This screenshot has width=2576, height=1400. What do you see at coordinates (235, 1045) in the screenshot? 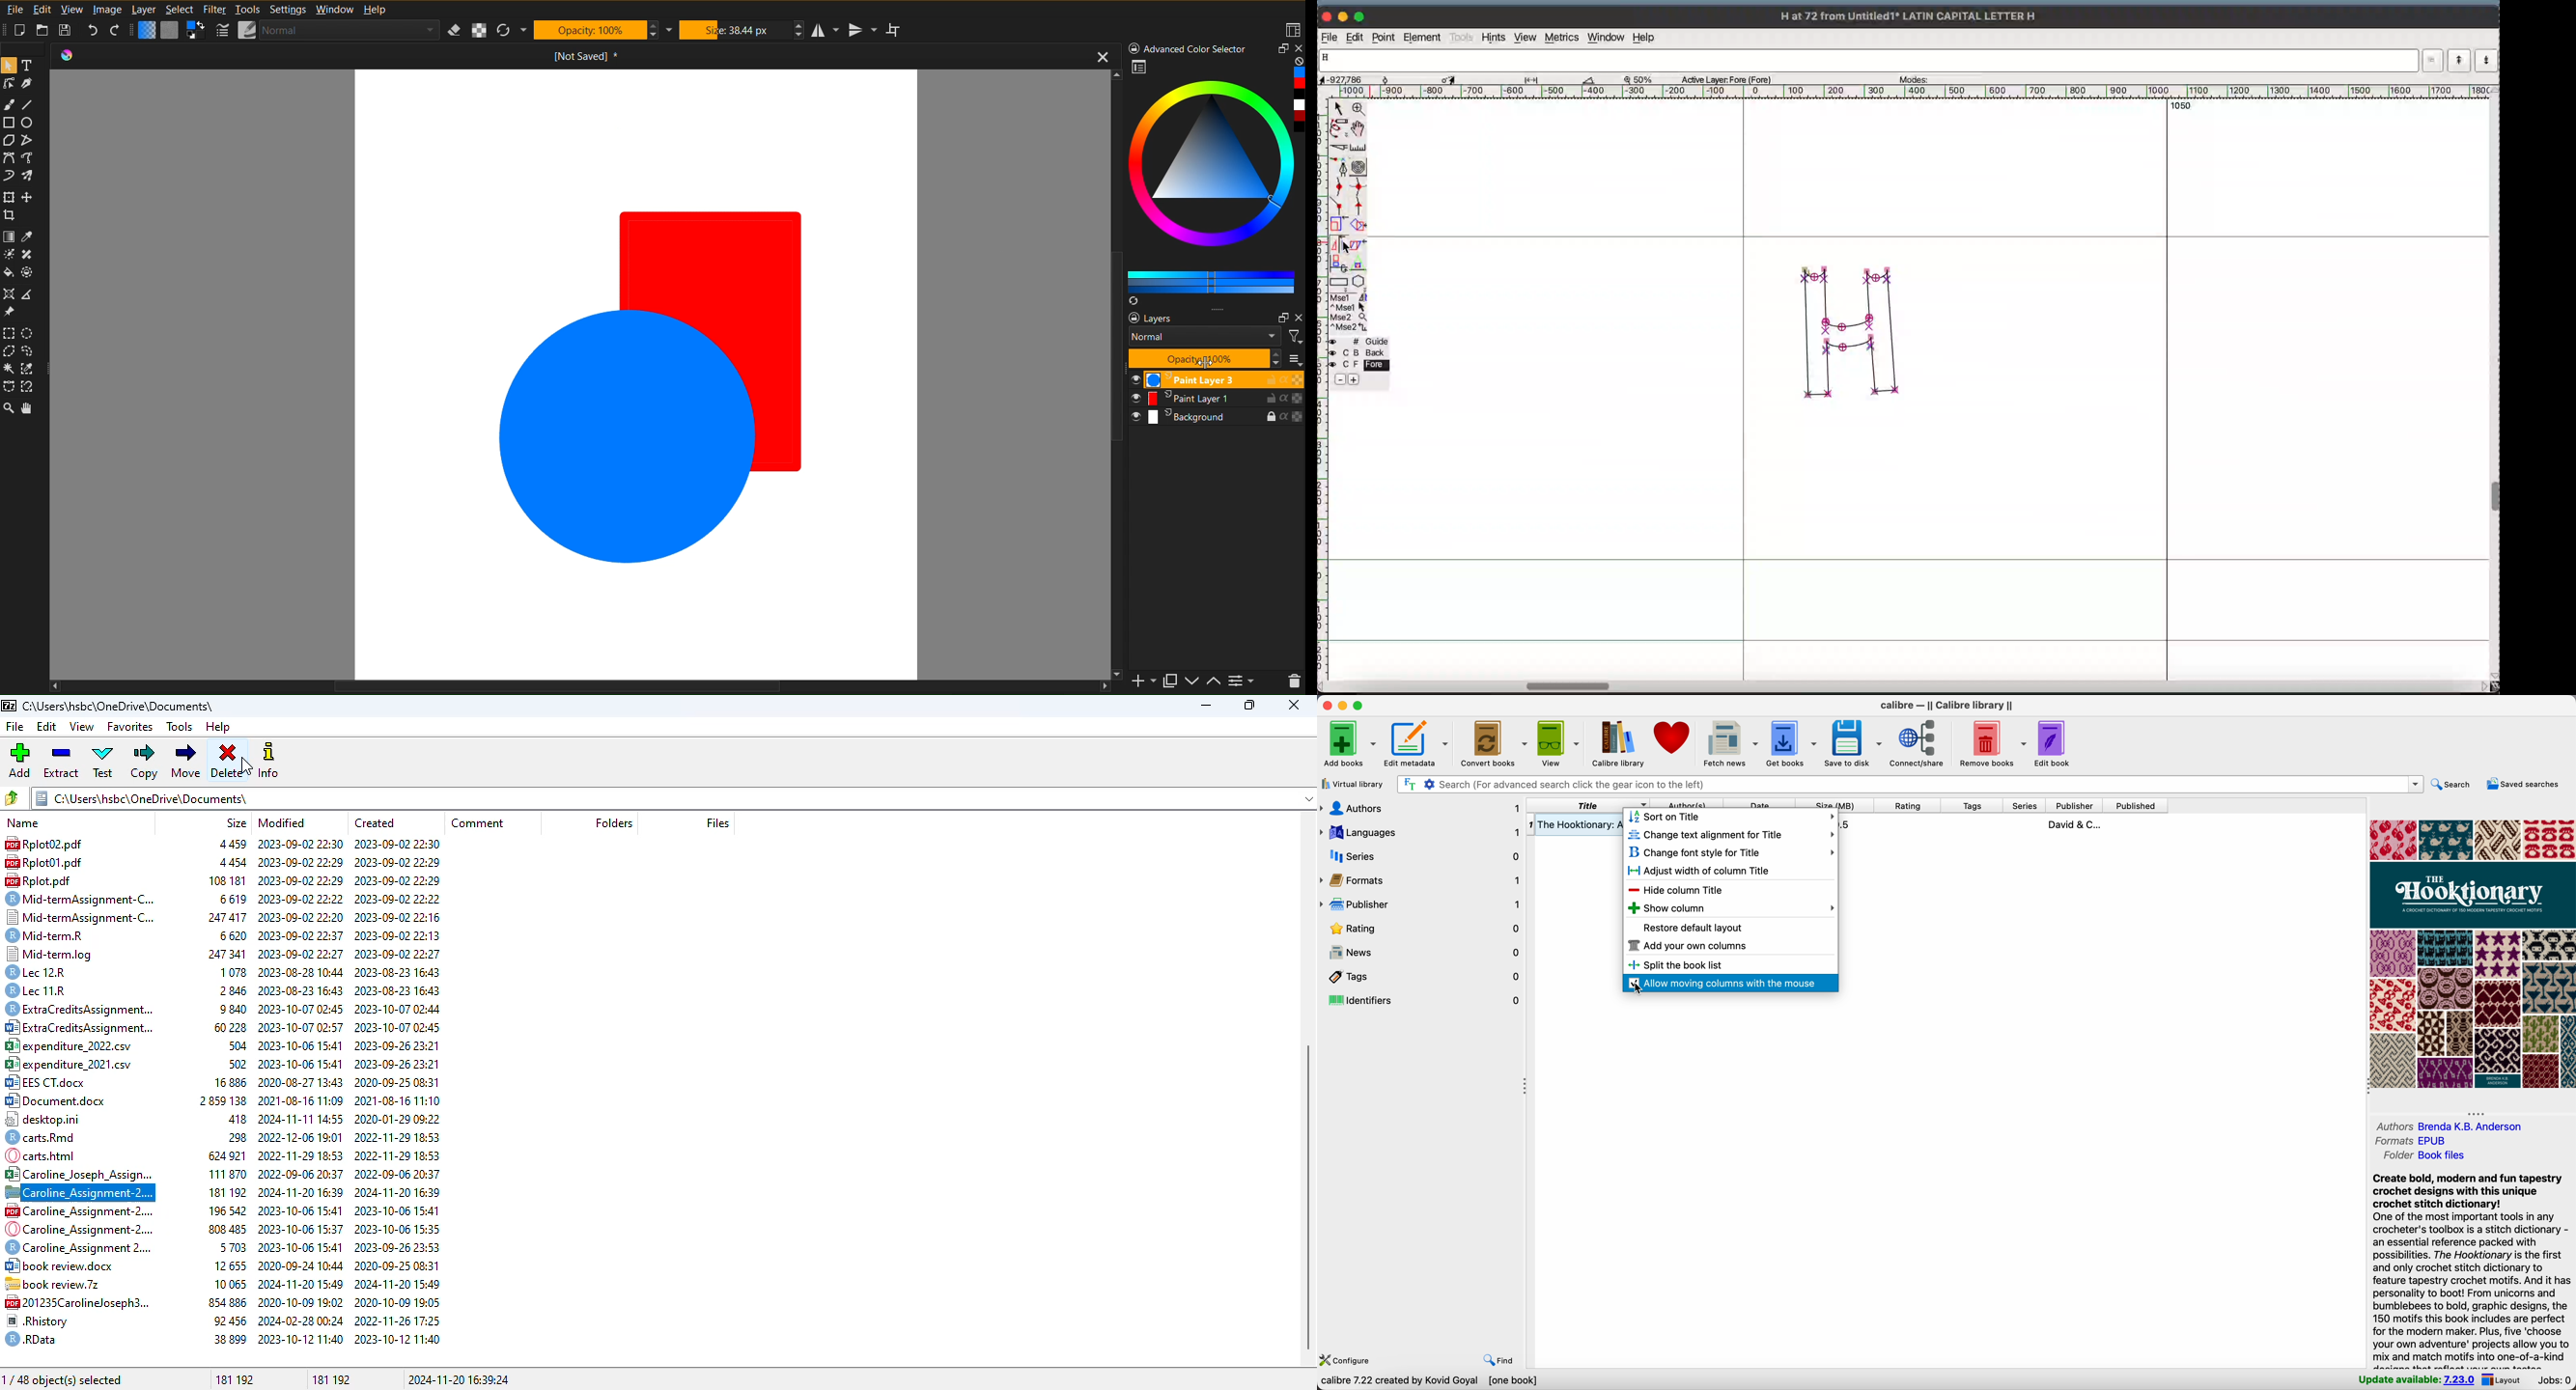
I see `504` at bounding box center [235, 1045].